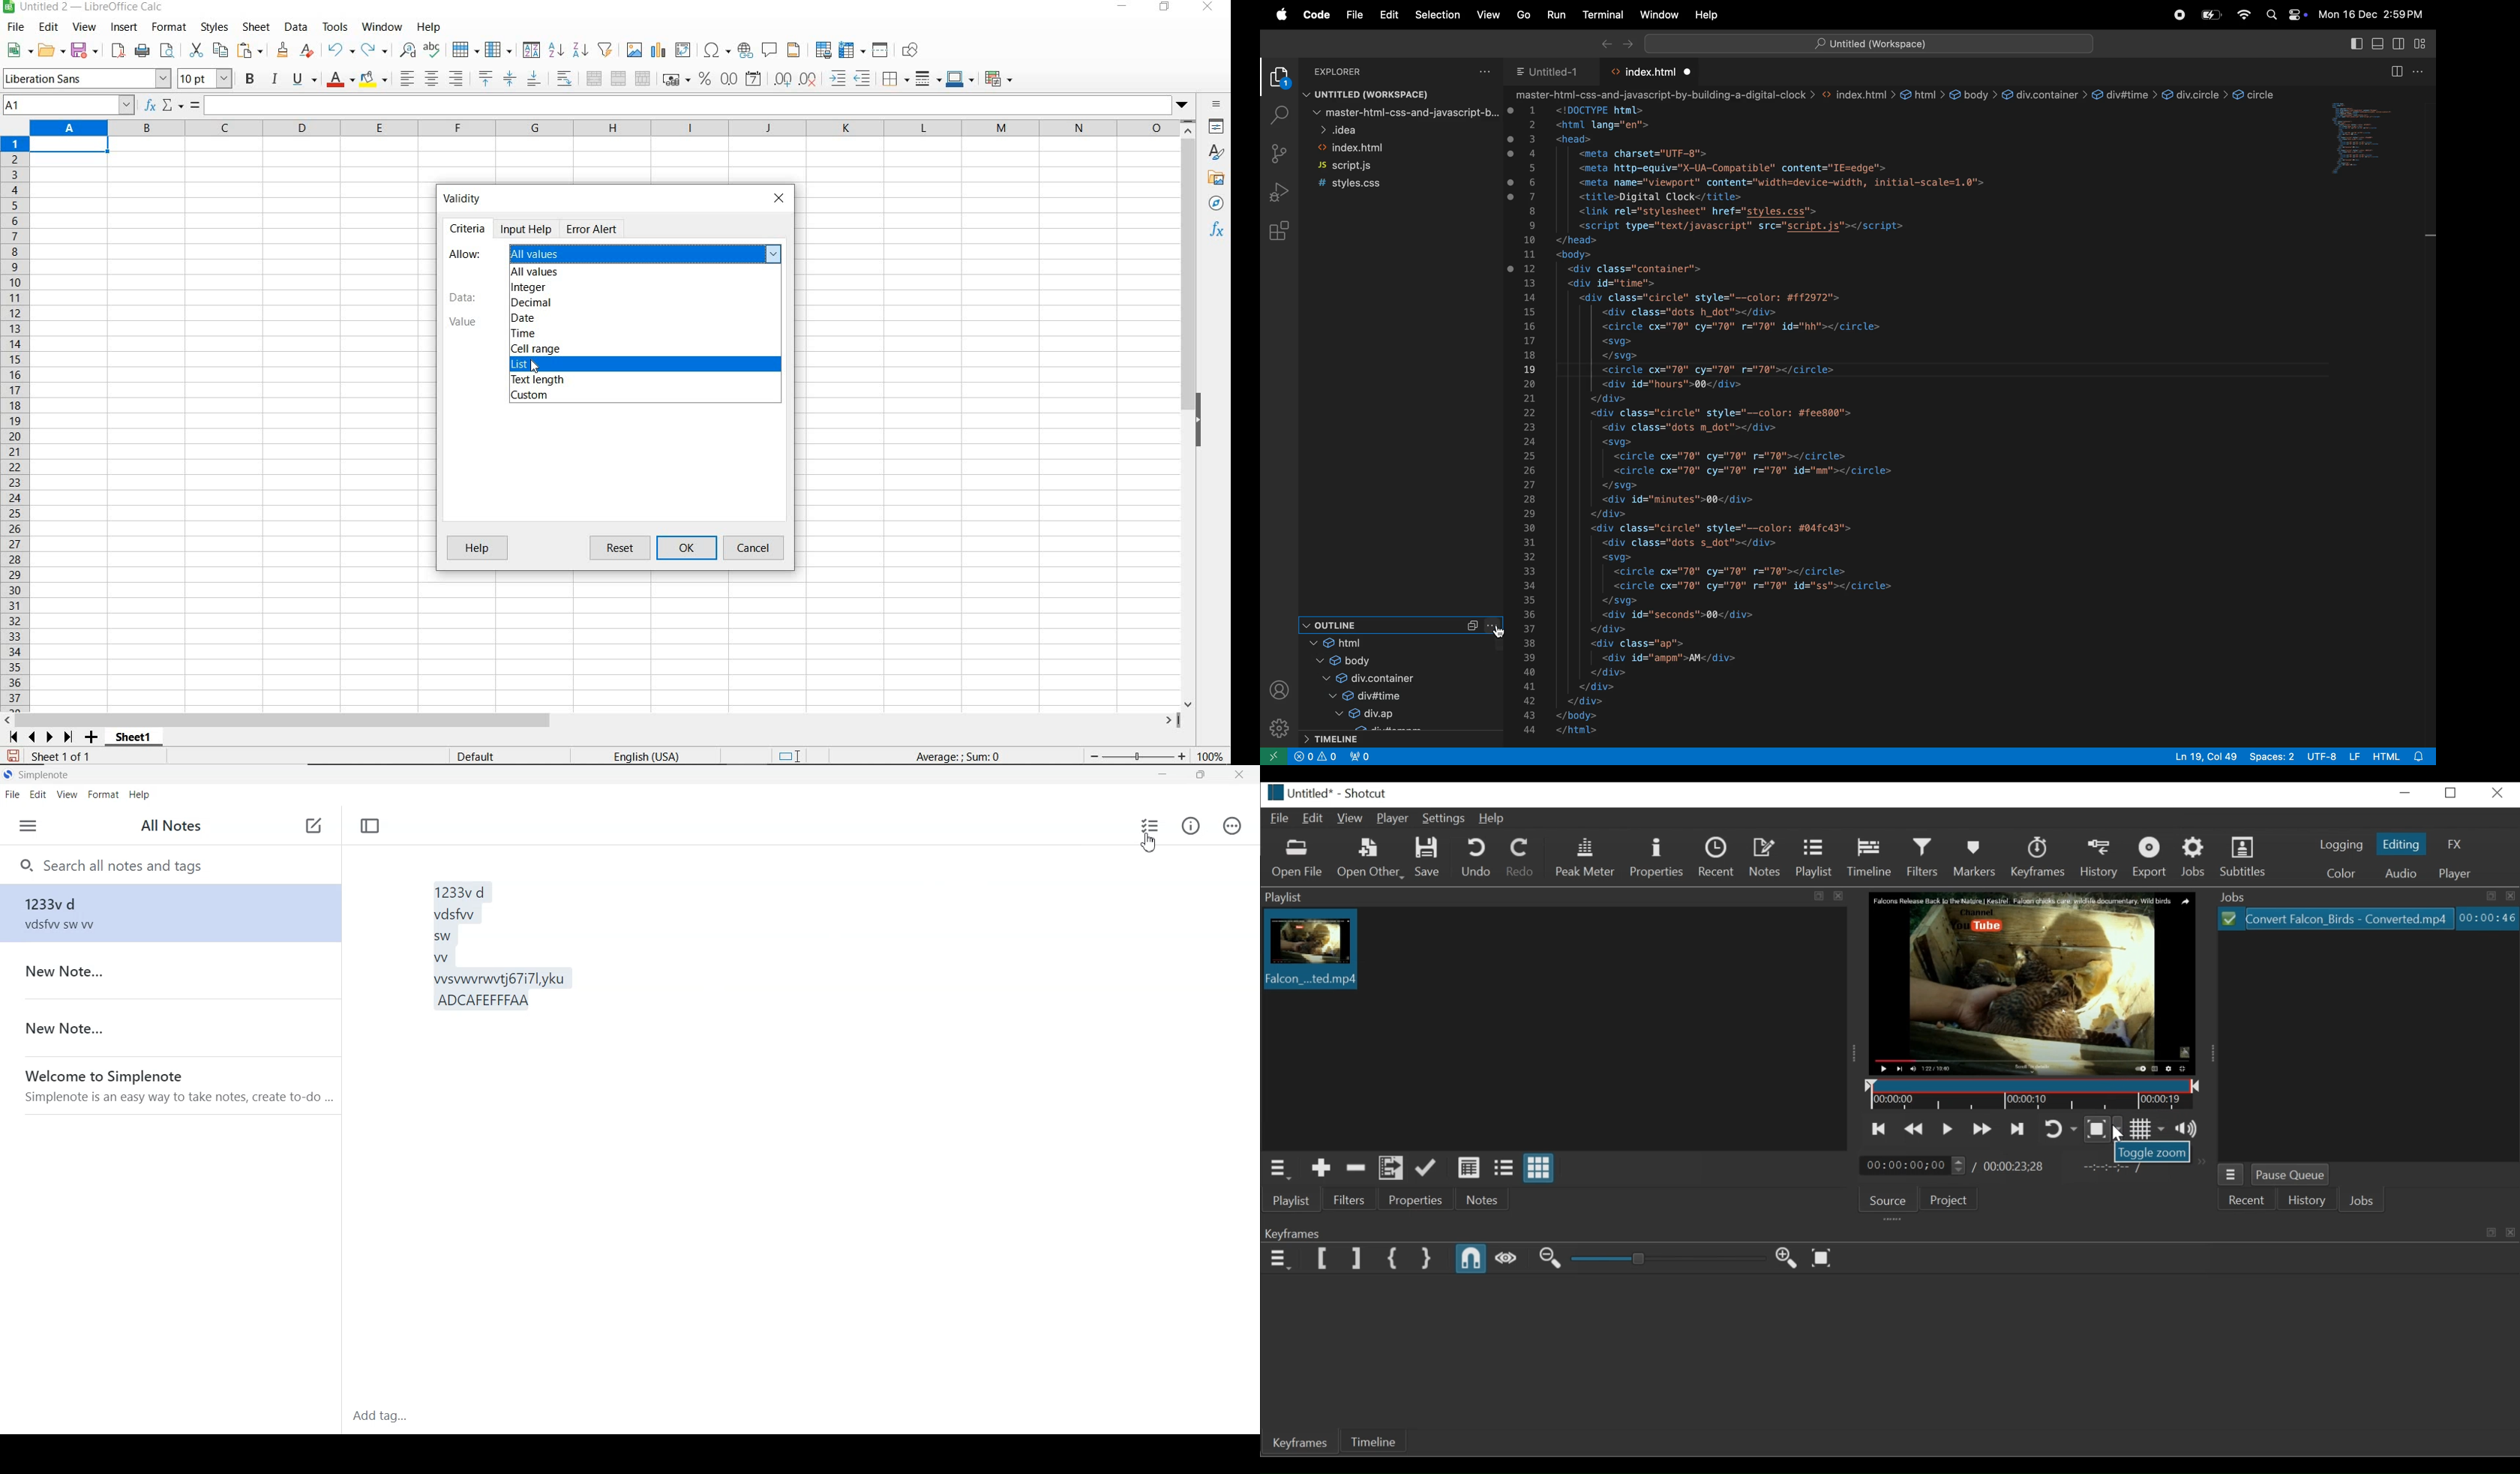  What do you see at coordinates (468, 226) in the screenshot?
I see `criteria` at bounding box center [468, 226].